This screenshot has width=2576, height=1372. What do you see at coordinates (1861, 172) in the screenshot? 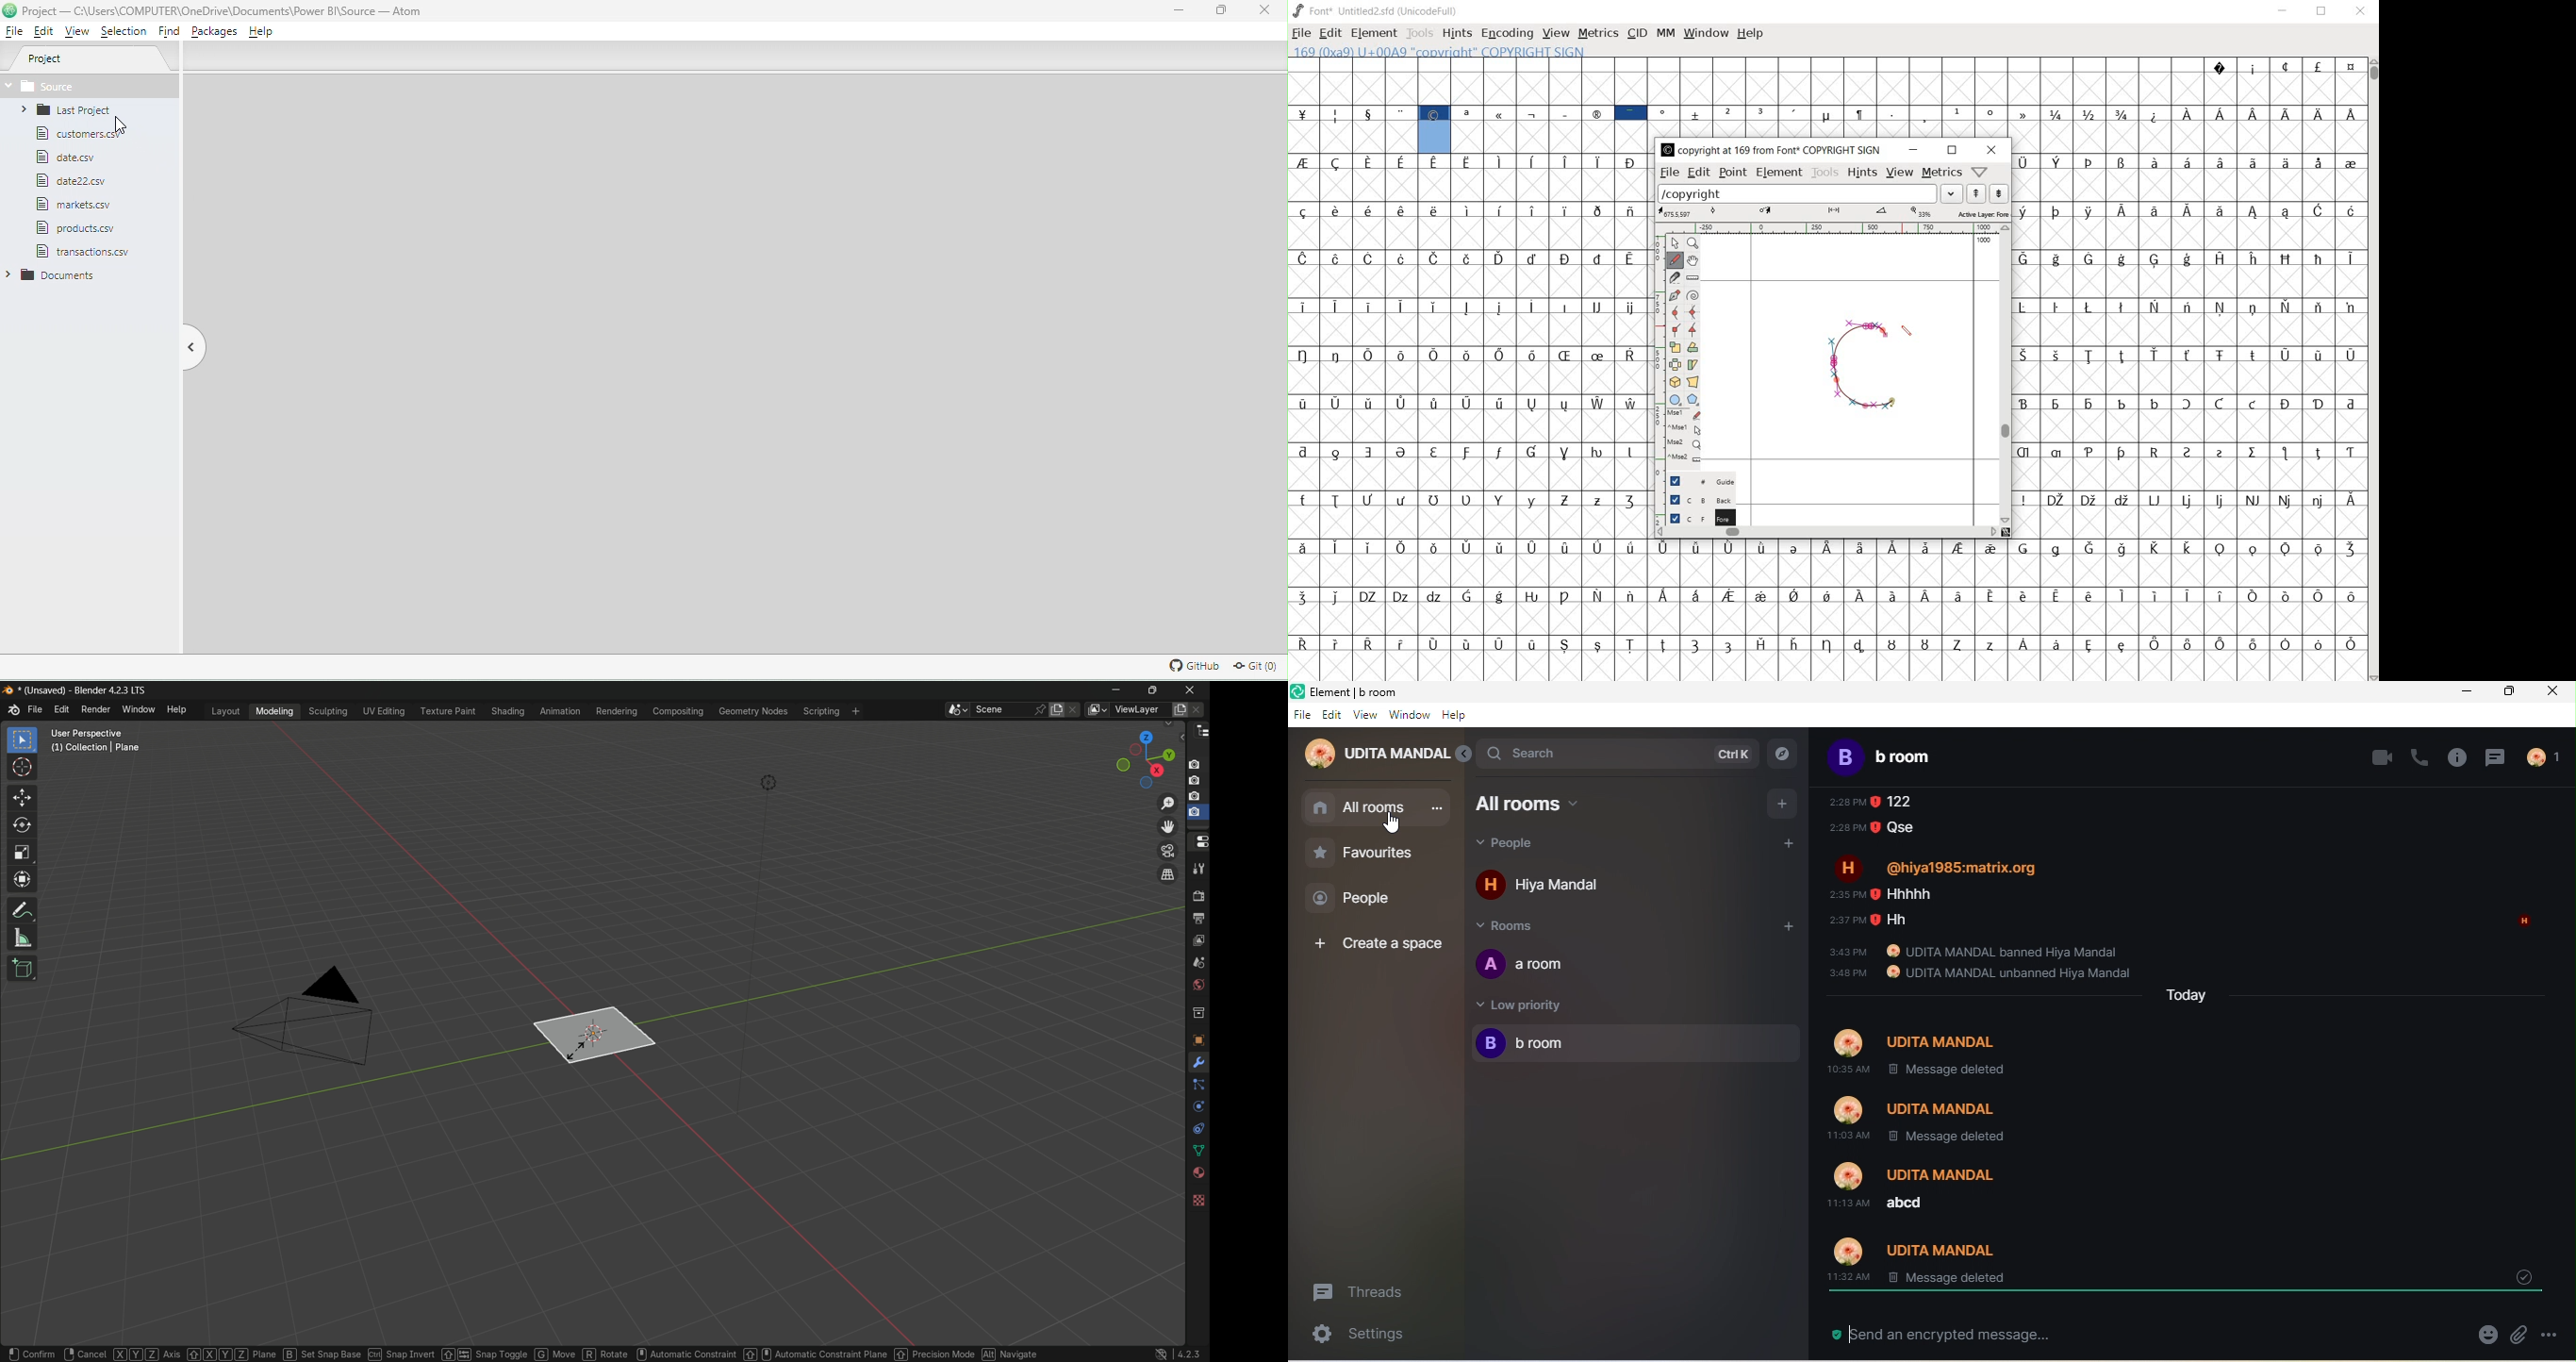
I see `hints` at bounding box center [1861, 172].